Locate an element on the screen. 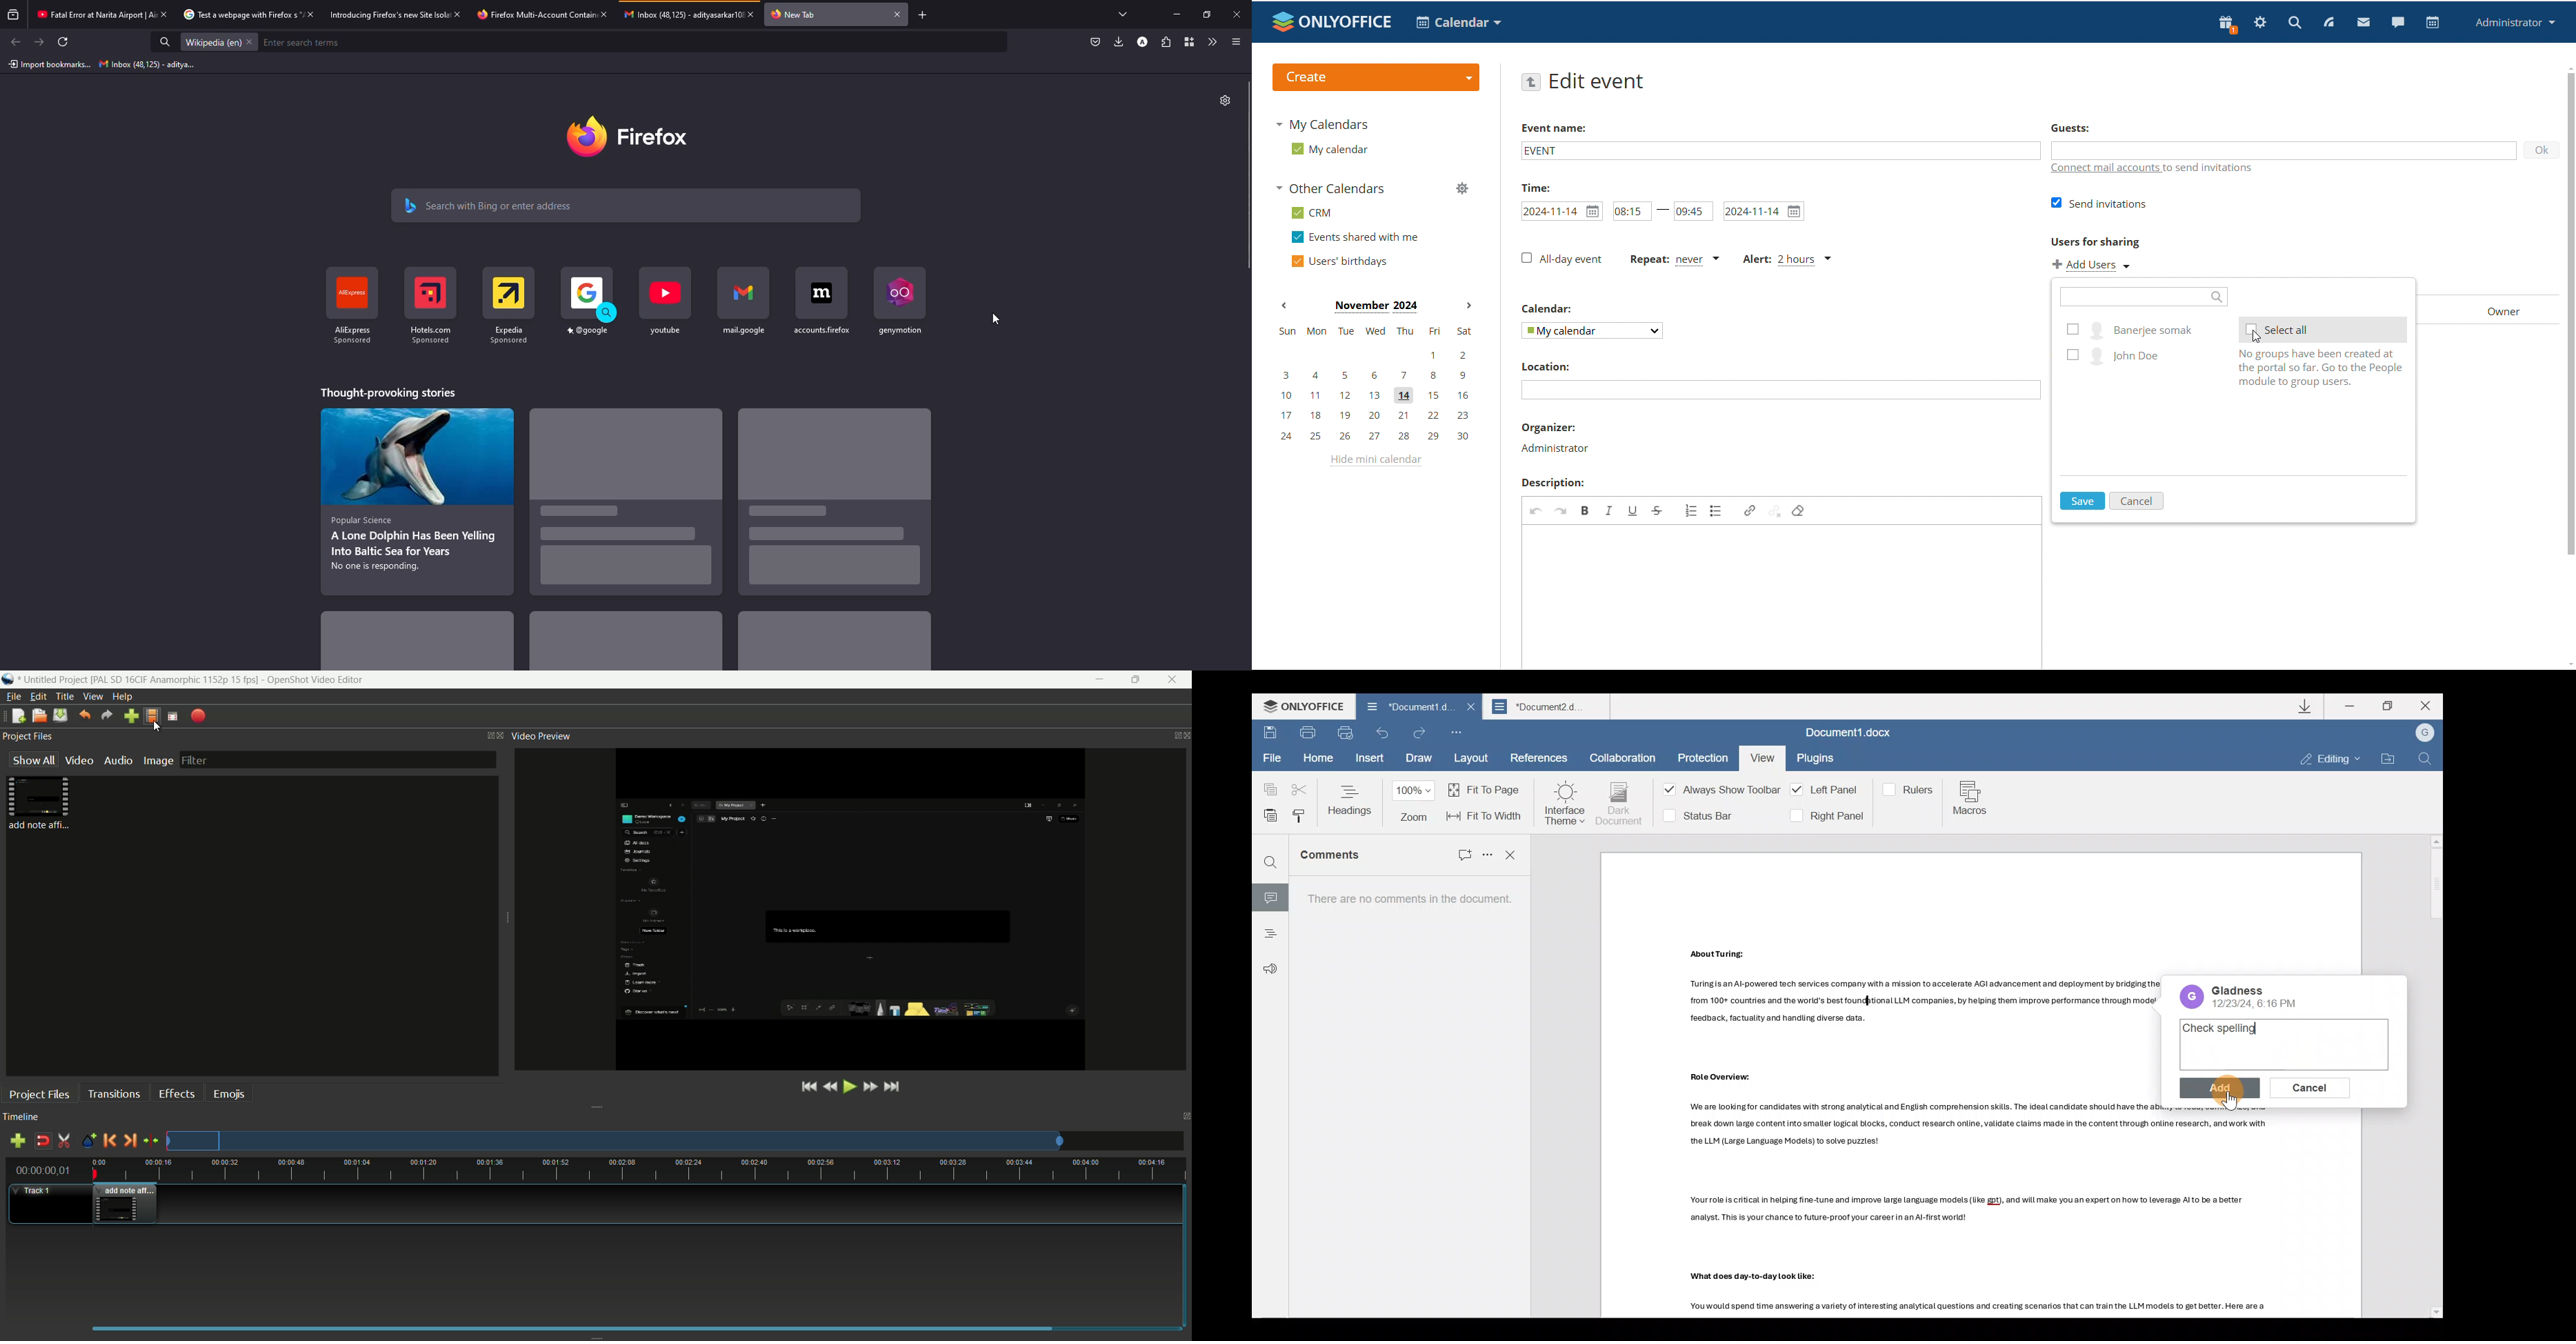 Image resolution: width=2576 pixels, height=1344 pixels. organizer is located at coordinates (1557, 449).